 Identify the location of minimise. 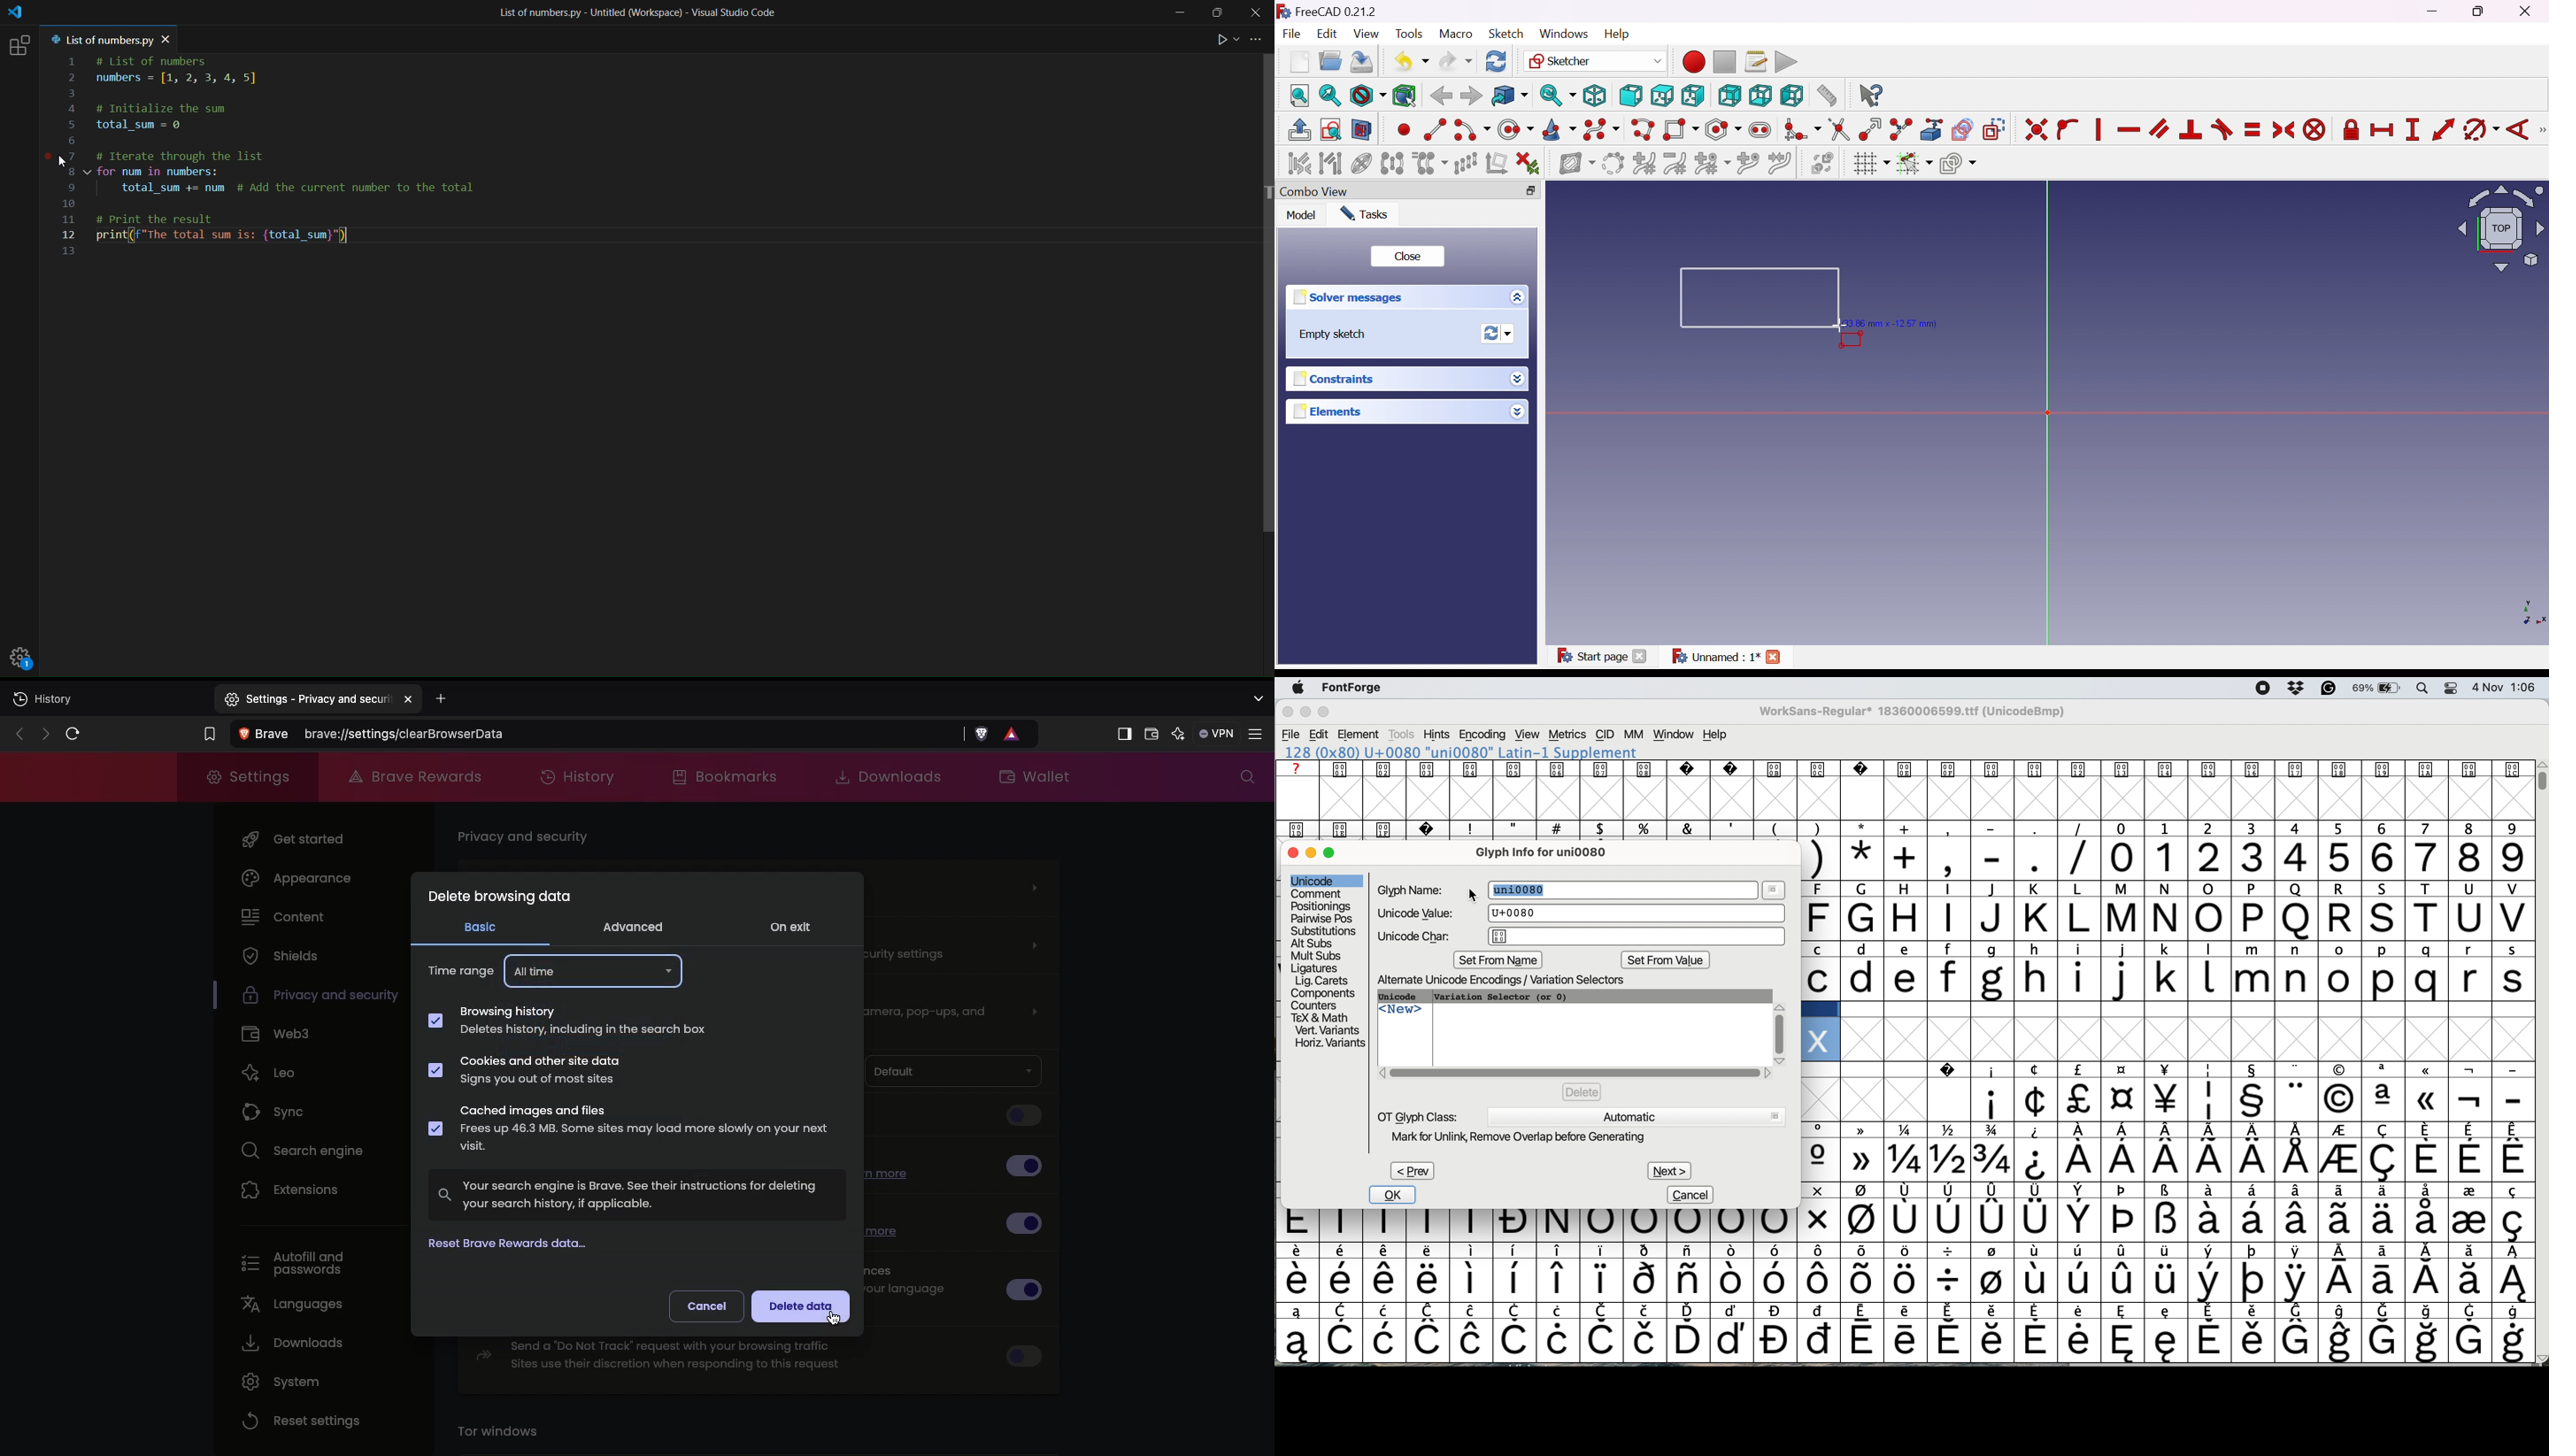
(1304, 713).